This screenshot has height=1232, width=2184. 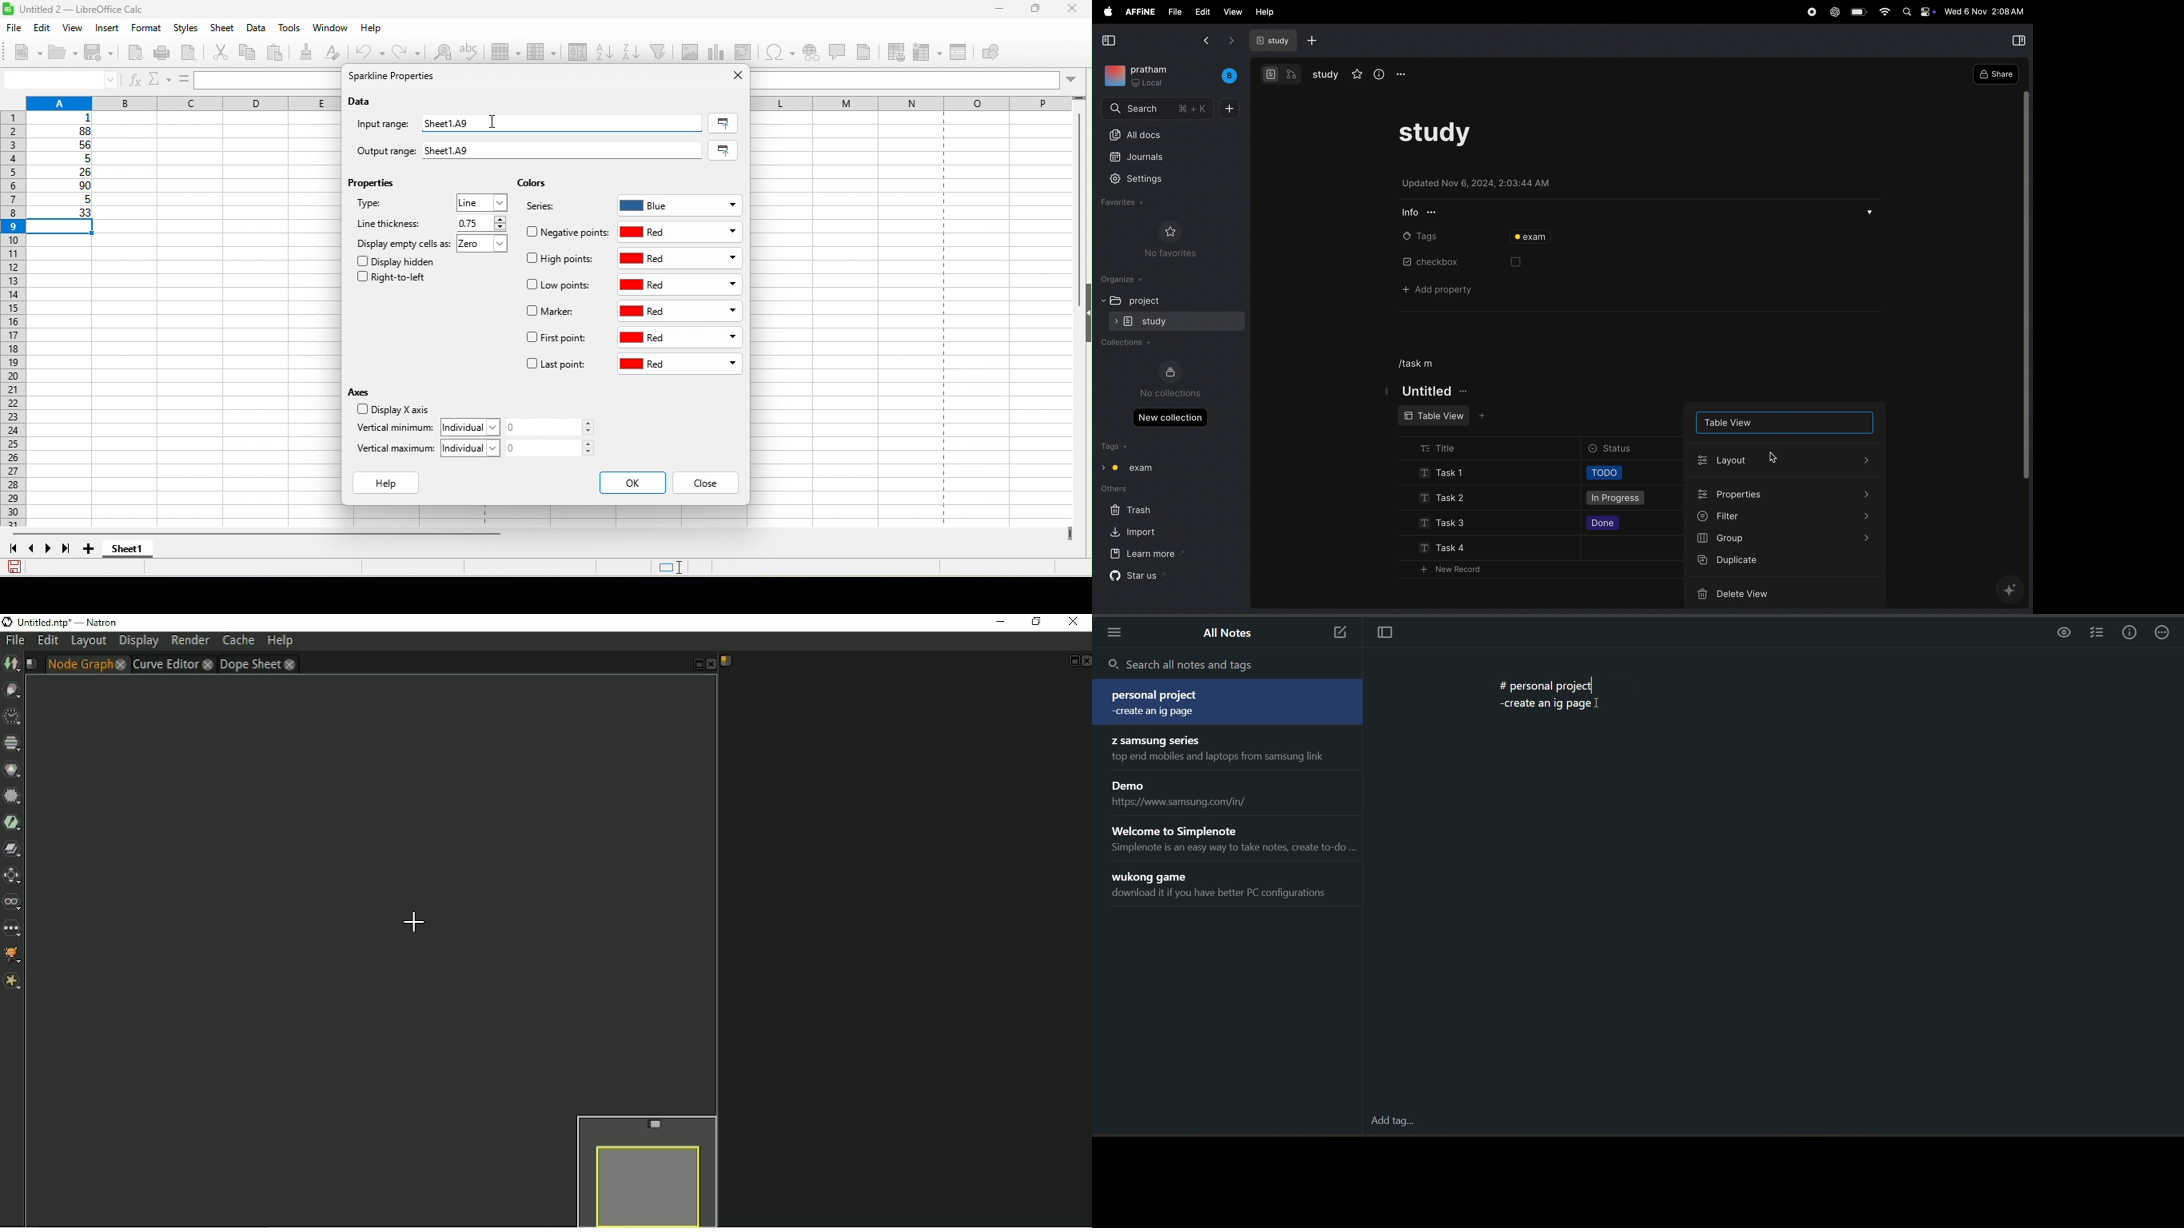 I want to click on line thickness, so click(x=391, y=223).